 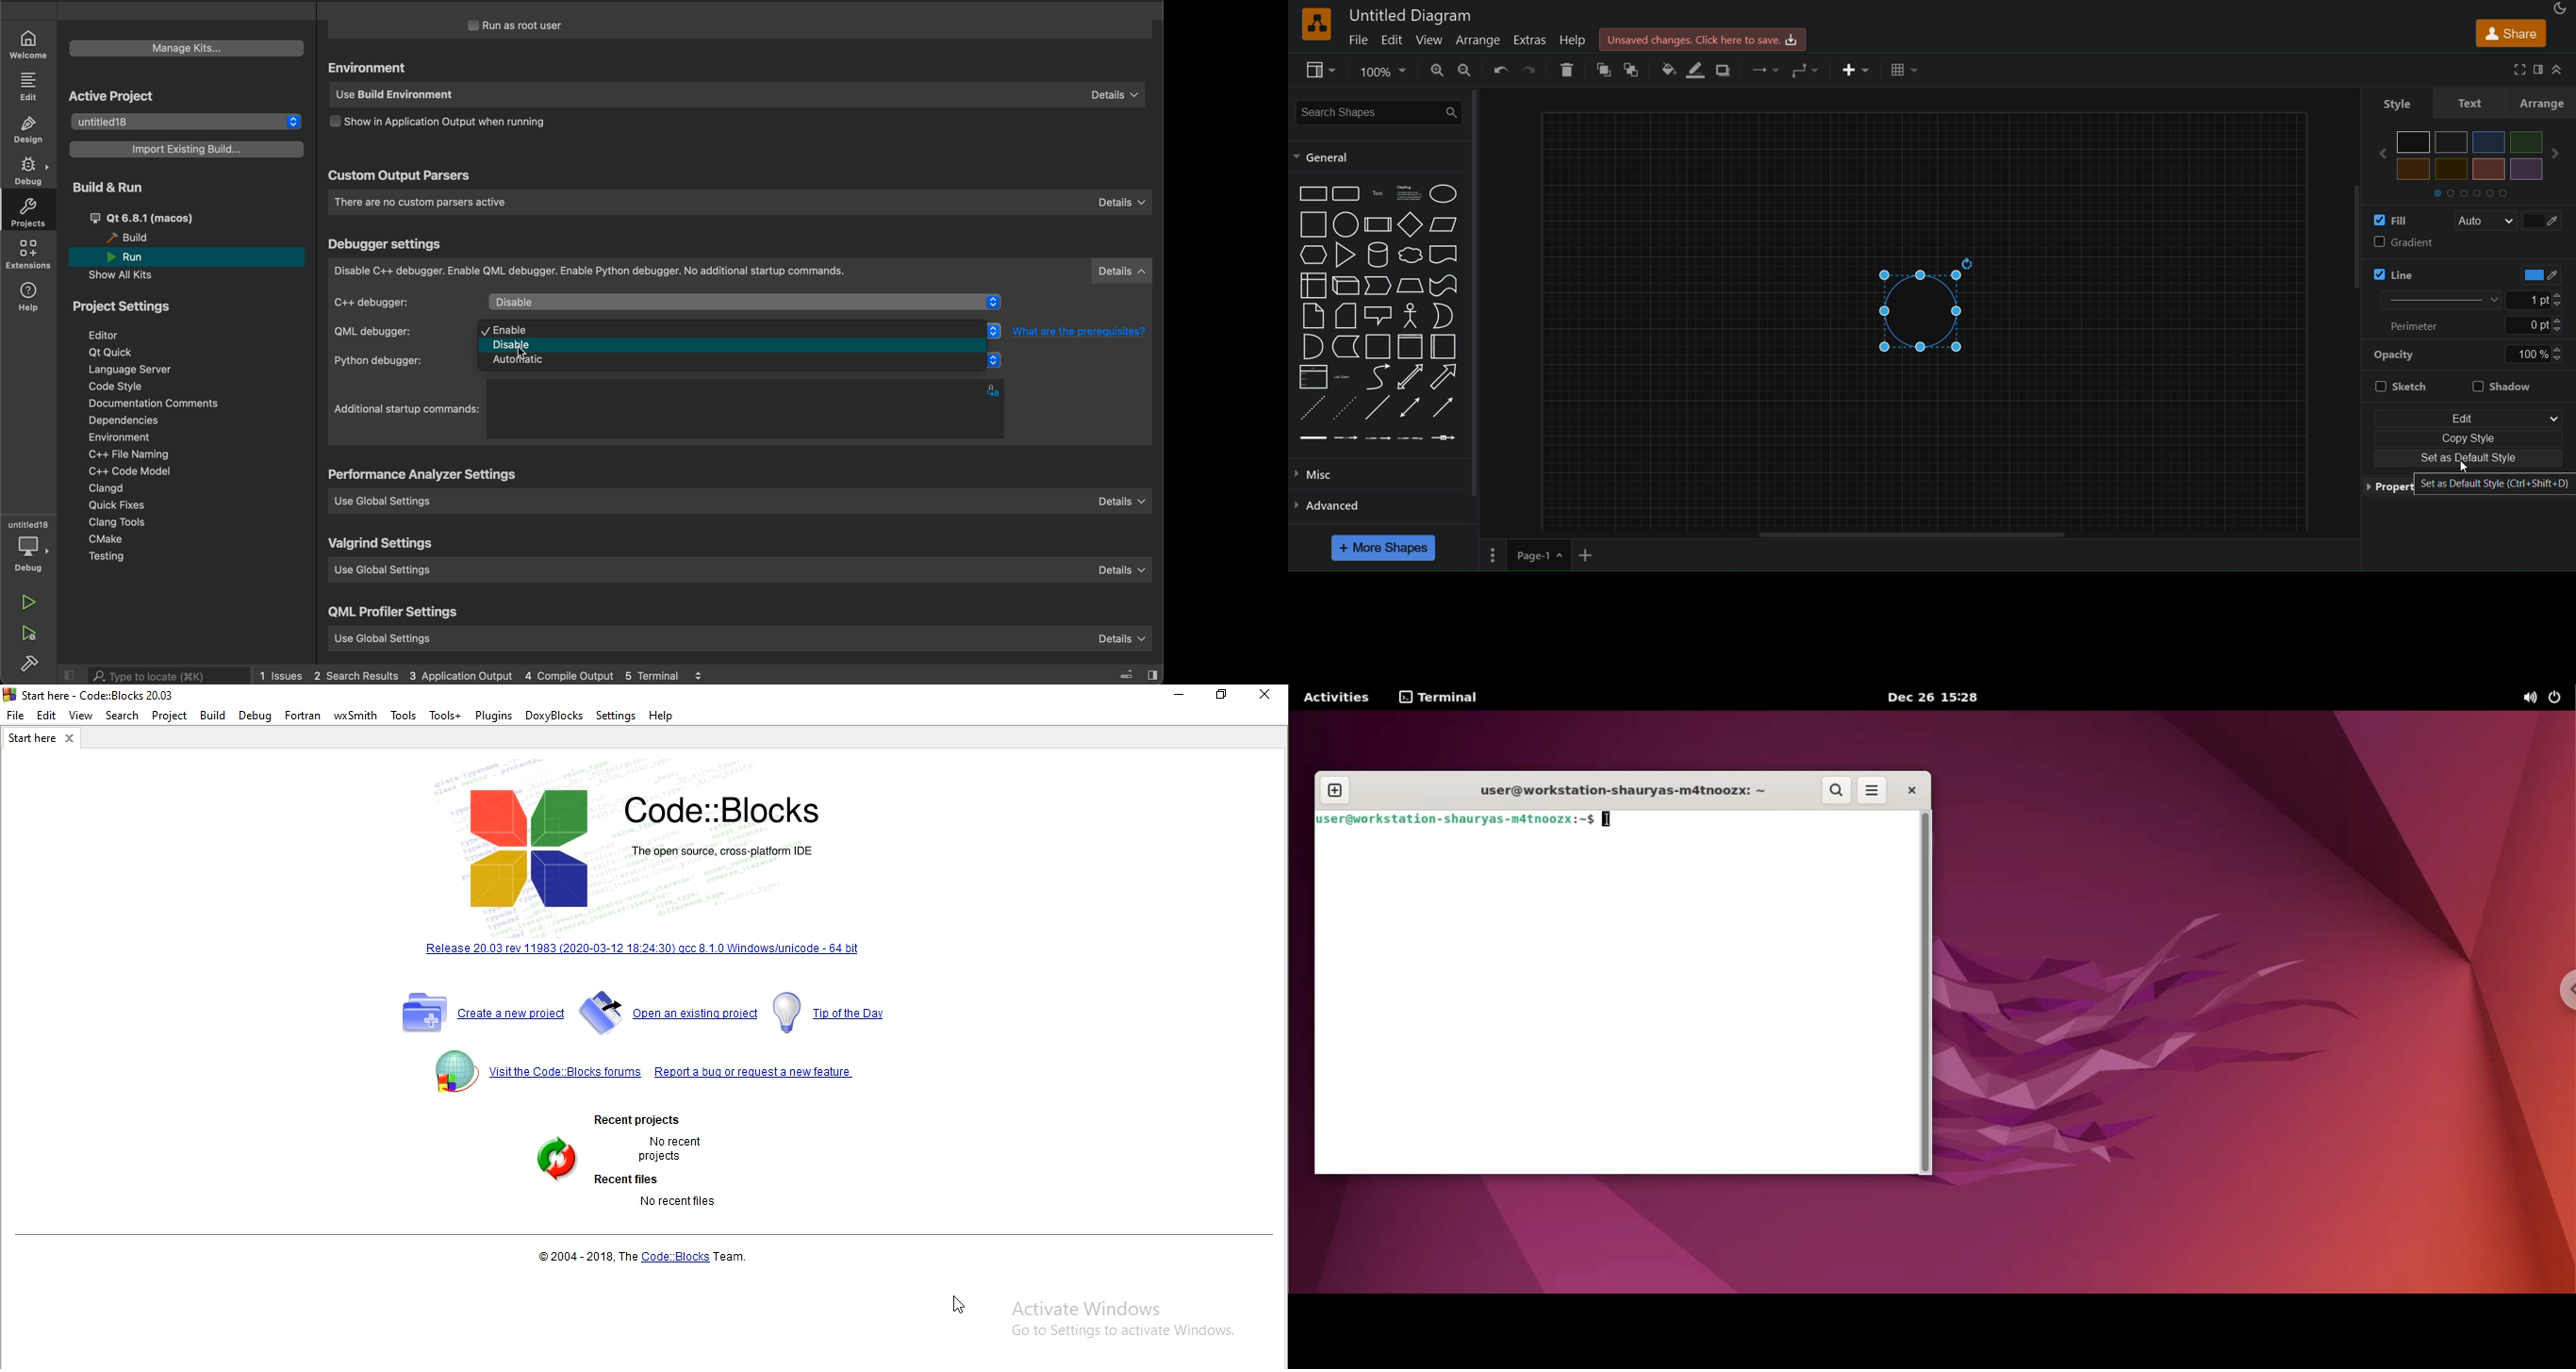 I want to click on share, so click(x=2510, y=32).